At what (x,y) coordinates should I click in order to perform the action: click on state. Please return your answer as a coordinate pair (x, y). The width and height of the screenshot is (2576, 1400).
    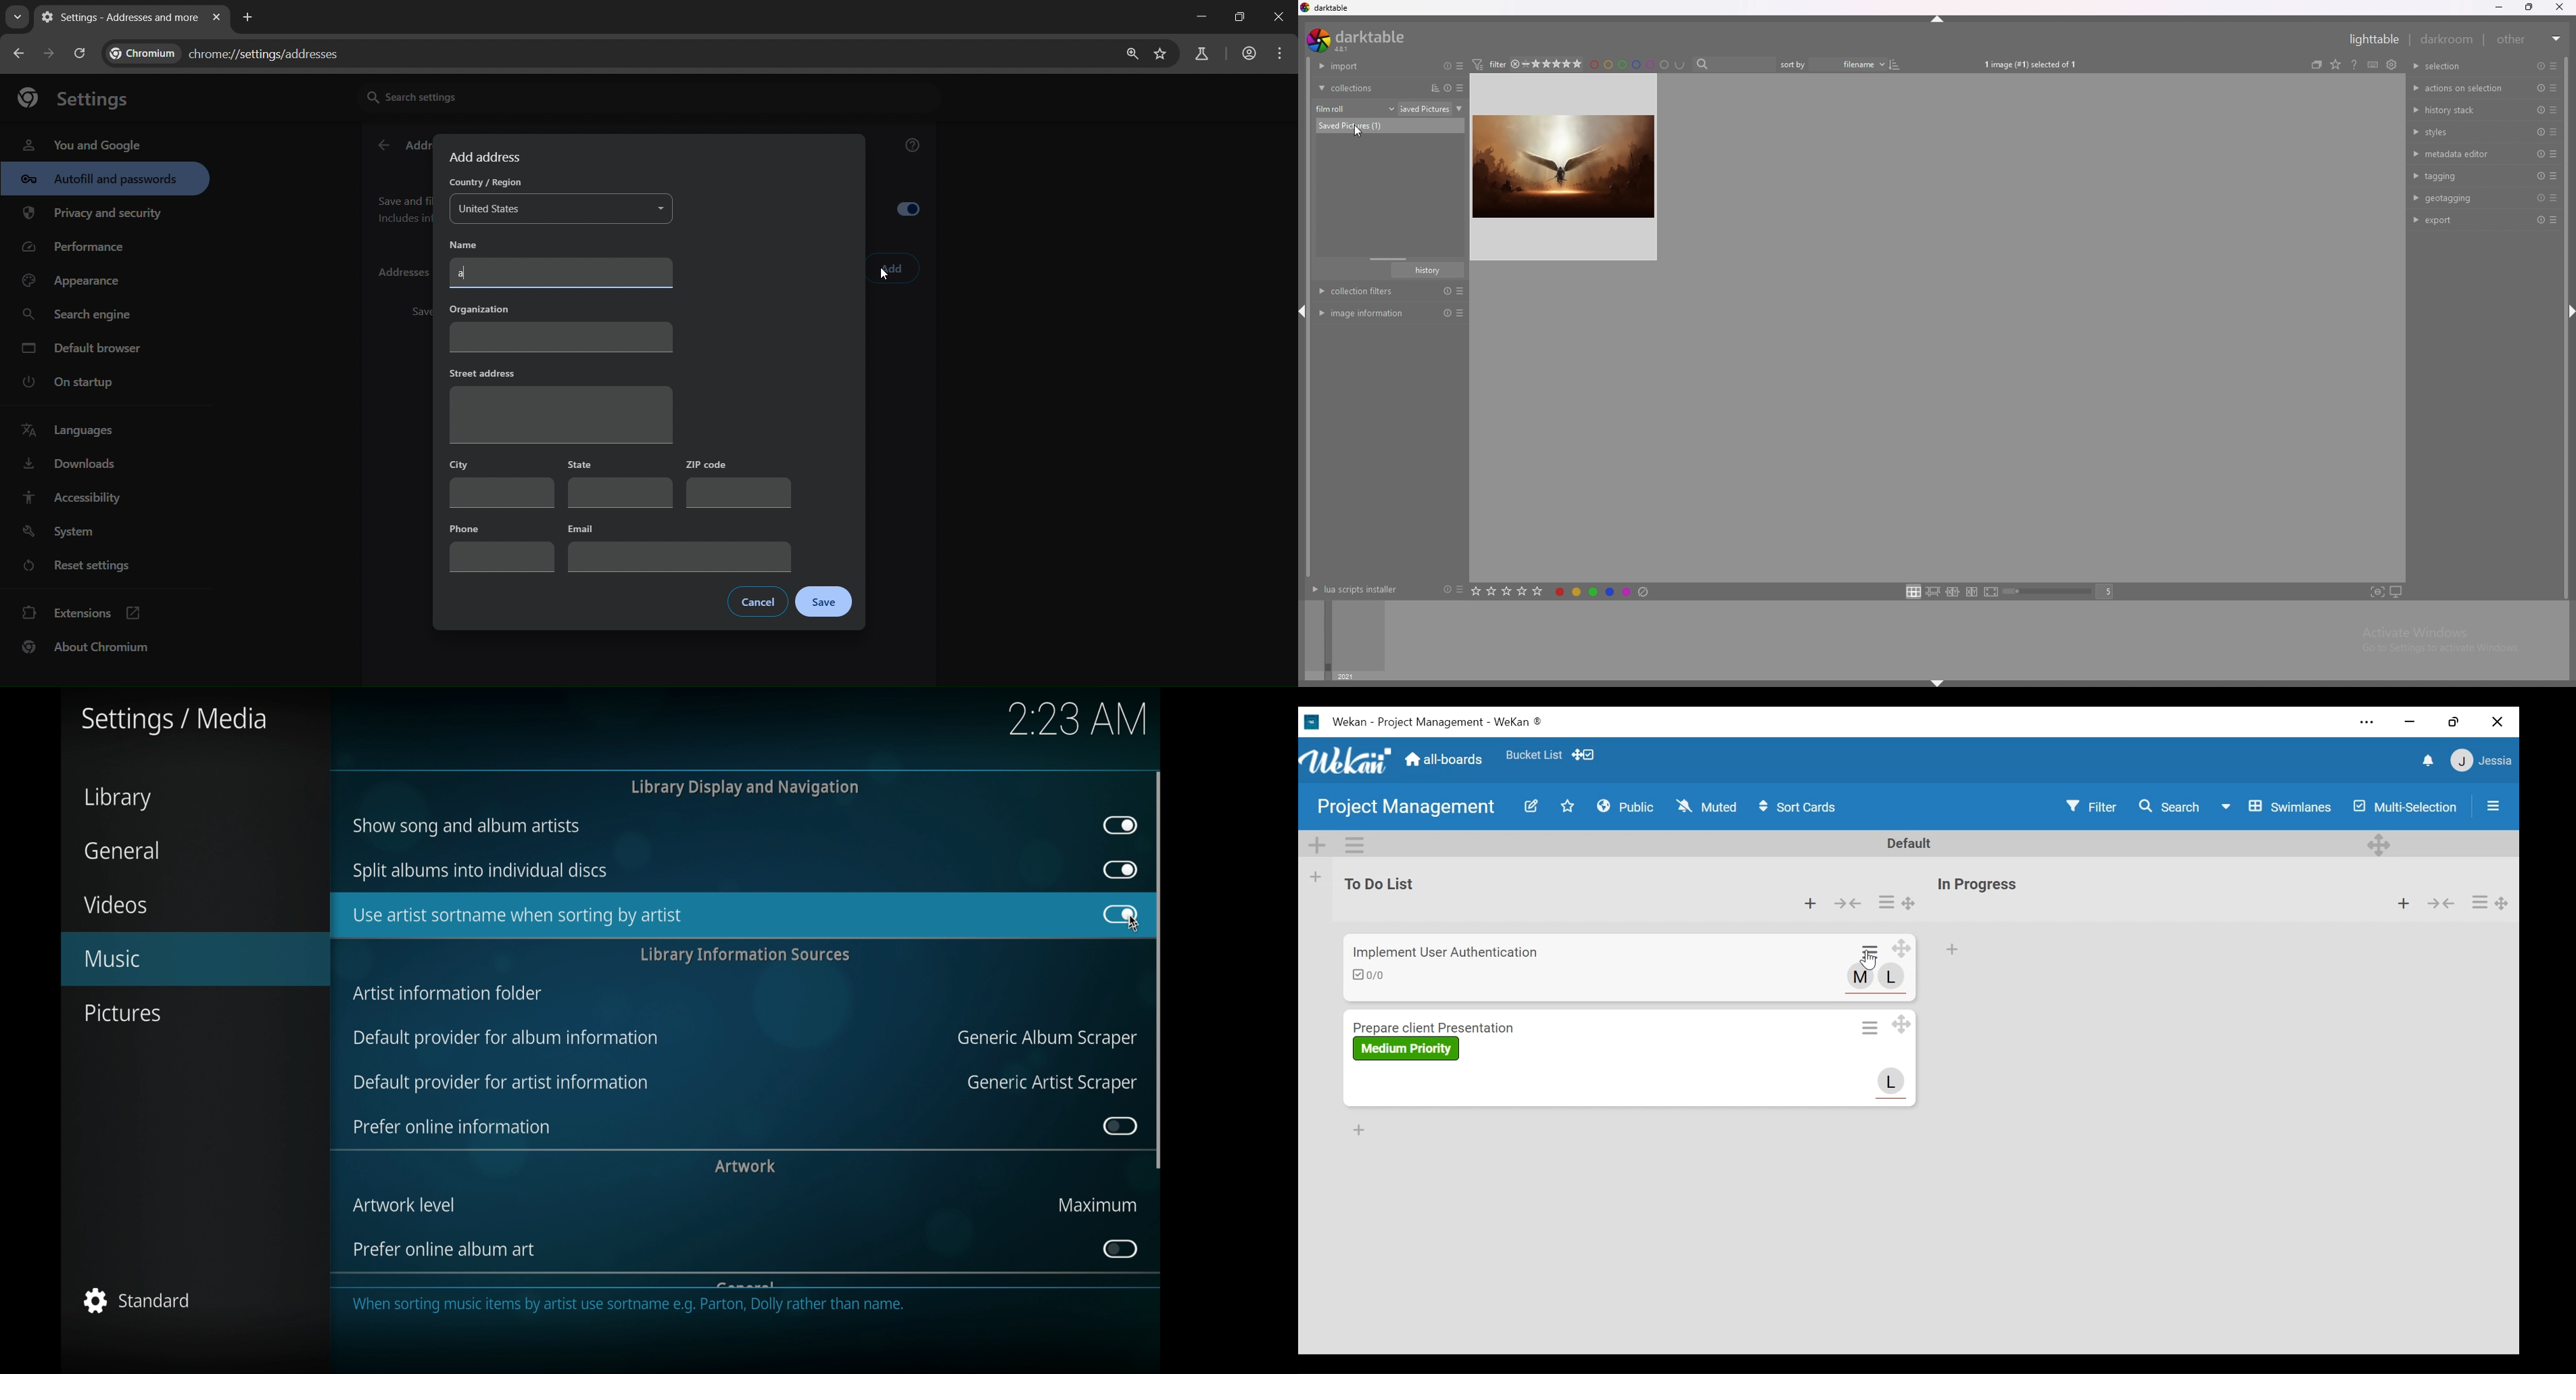
    Looking at the image, I should click on (621, 483).